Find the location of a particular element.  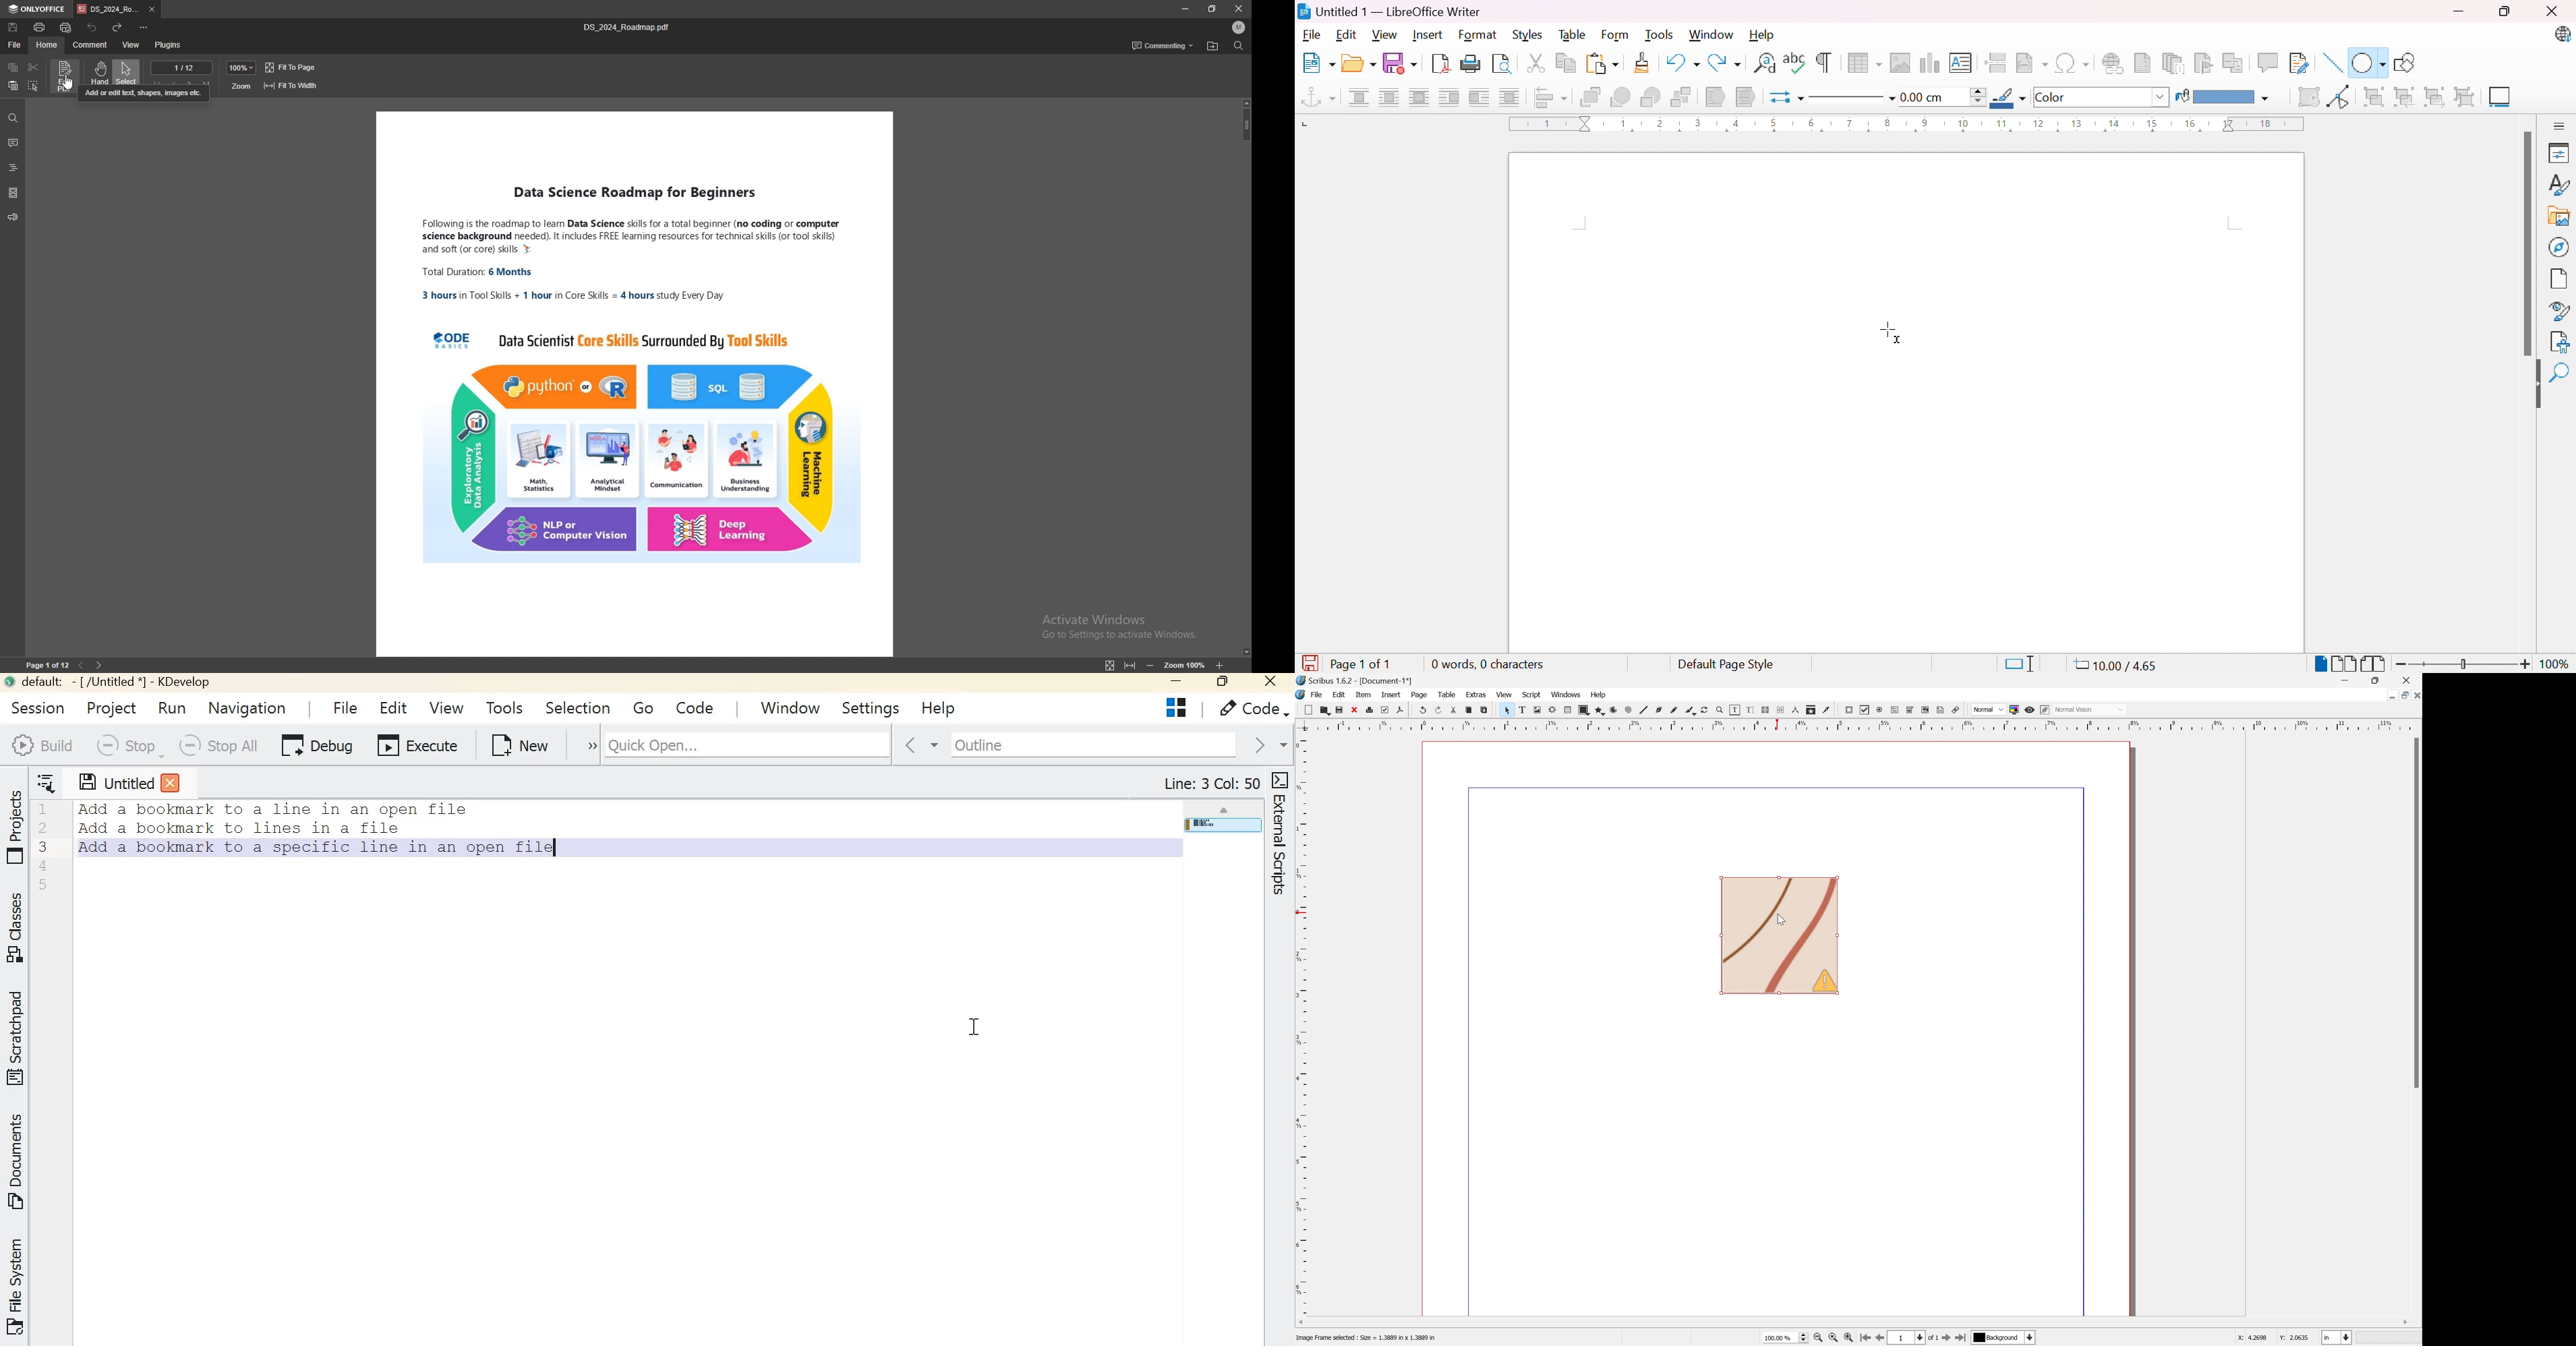

Cursor is located at coordinates (1781, 921).